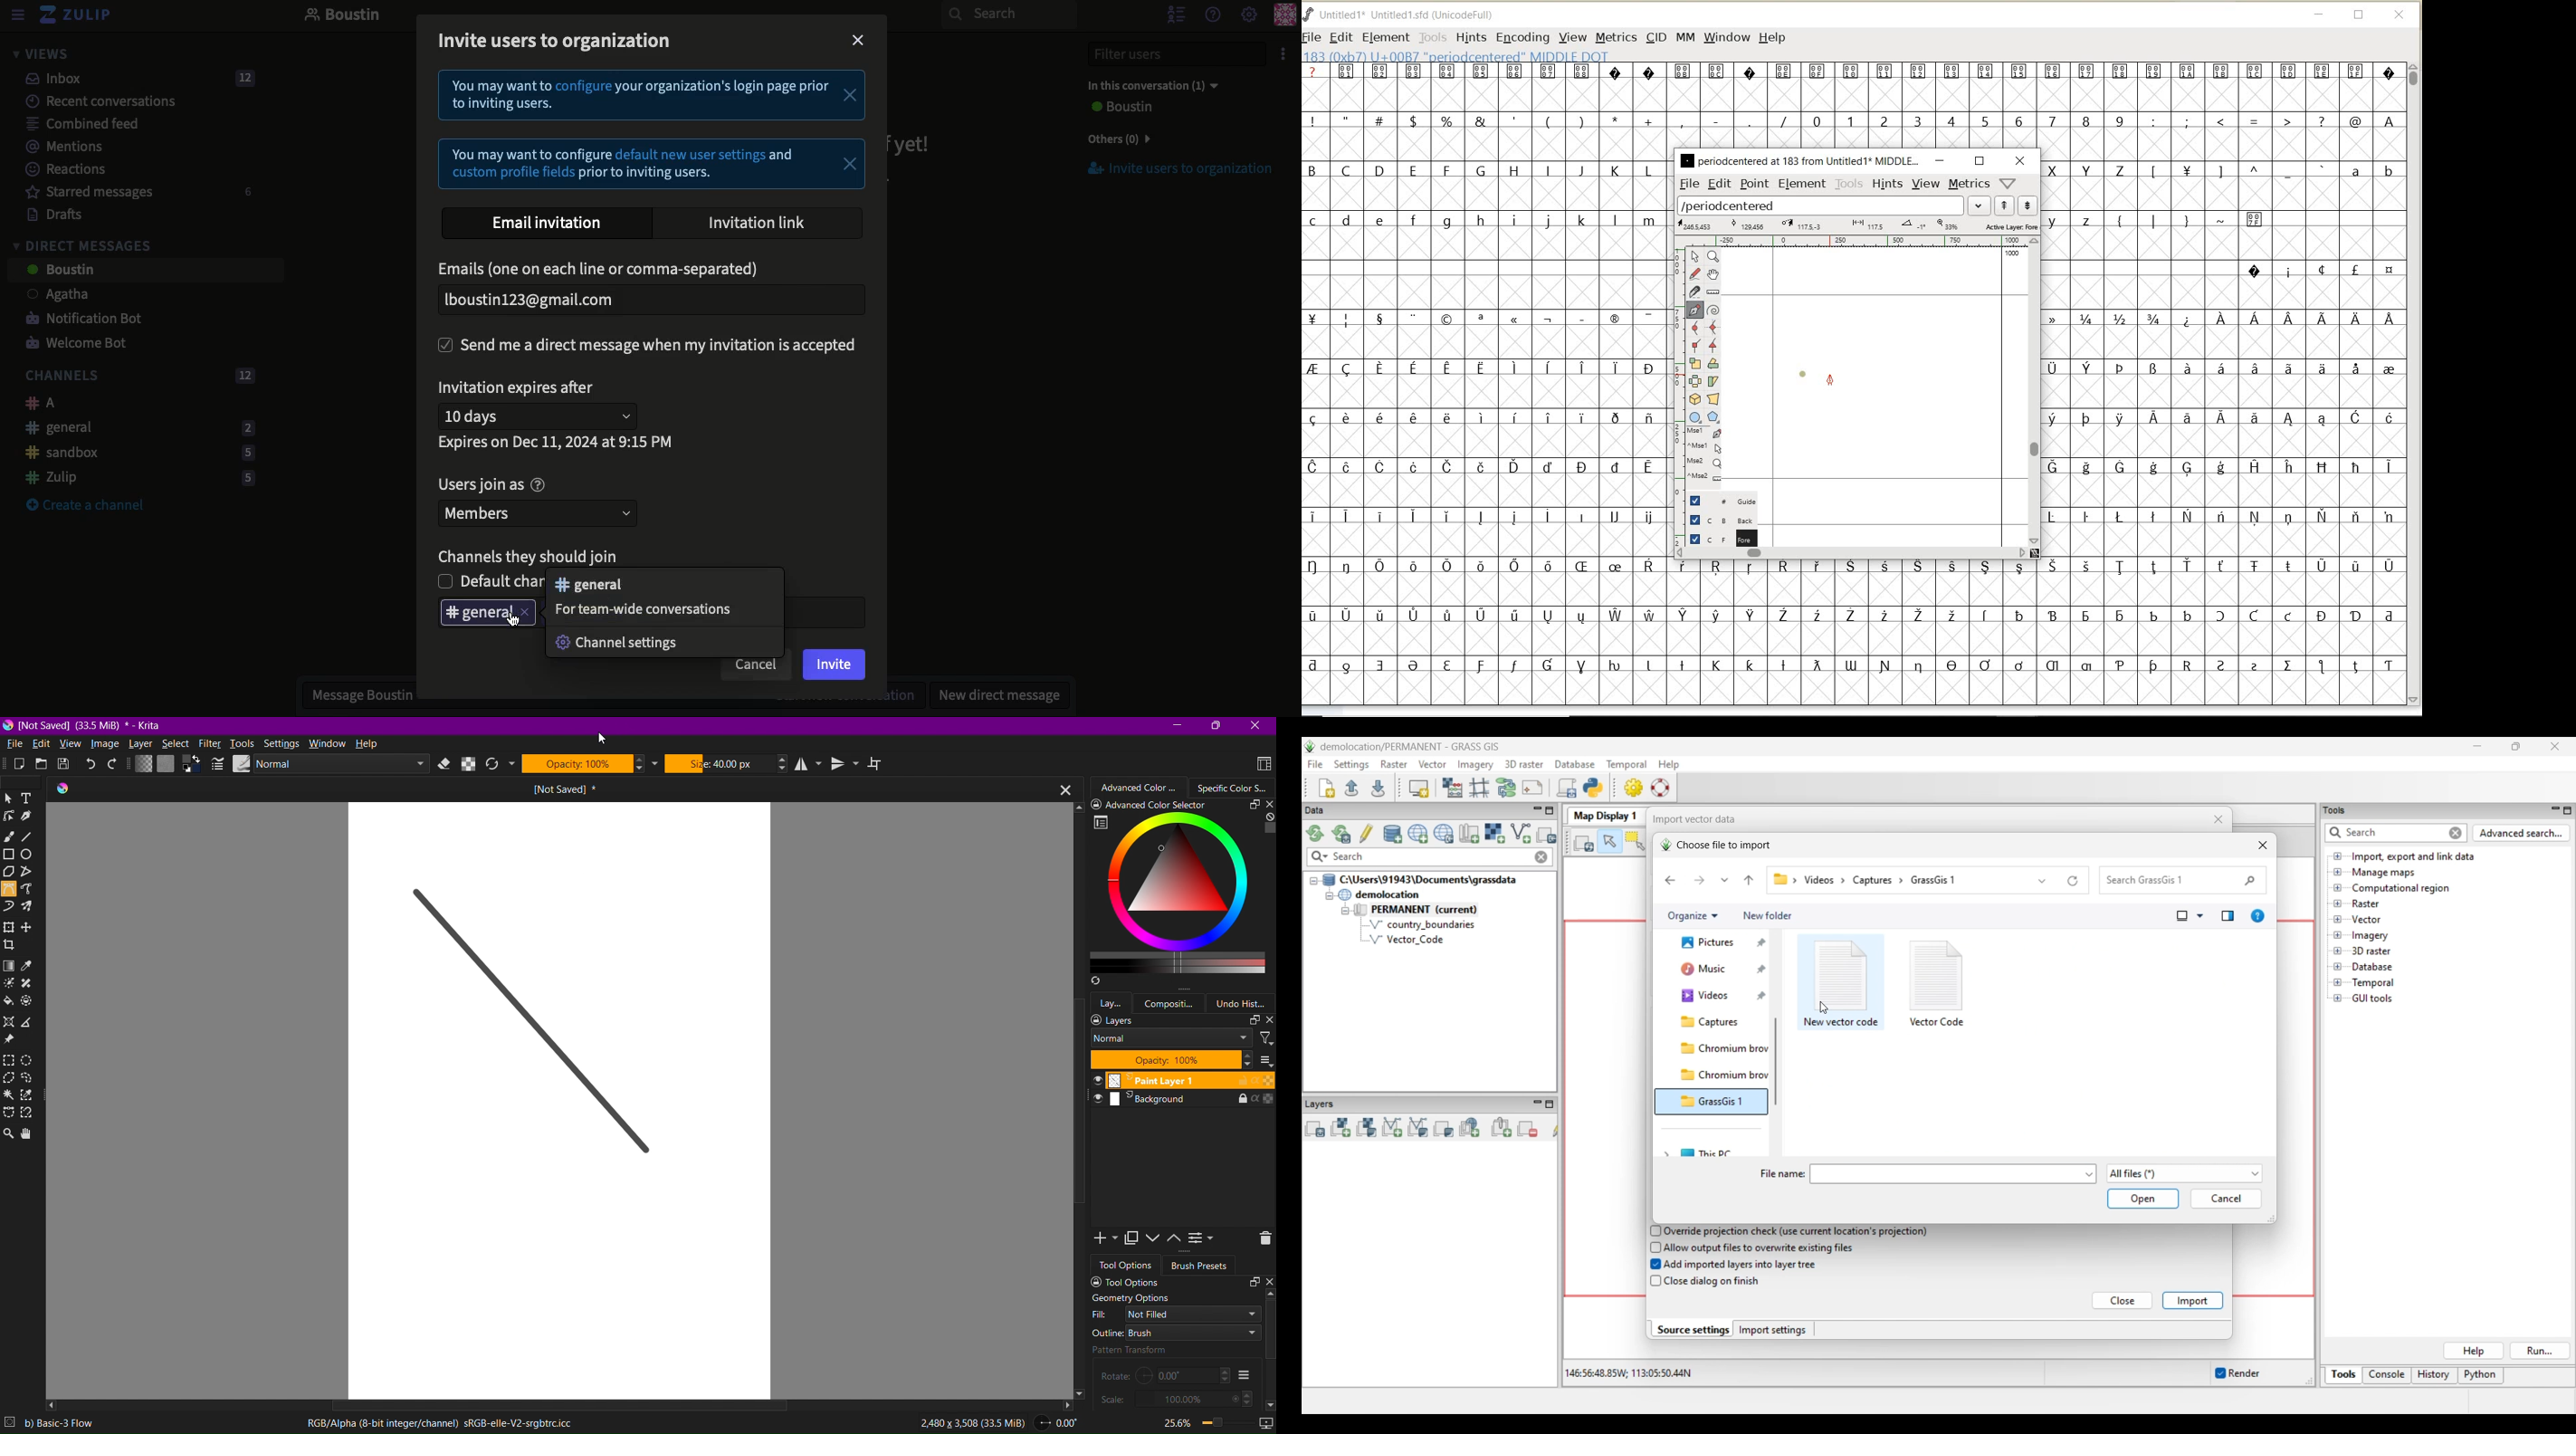 This screenshot has width=2576, height=1456. What do you see at coordinates (1134, 1239) in the screenshot?
I see `Duplicate Layer or Mask` at bounding box center [1134, 1239].